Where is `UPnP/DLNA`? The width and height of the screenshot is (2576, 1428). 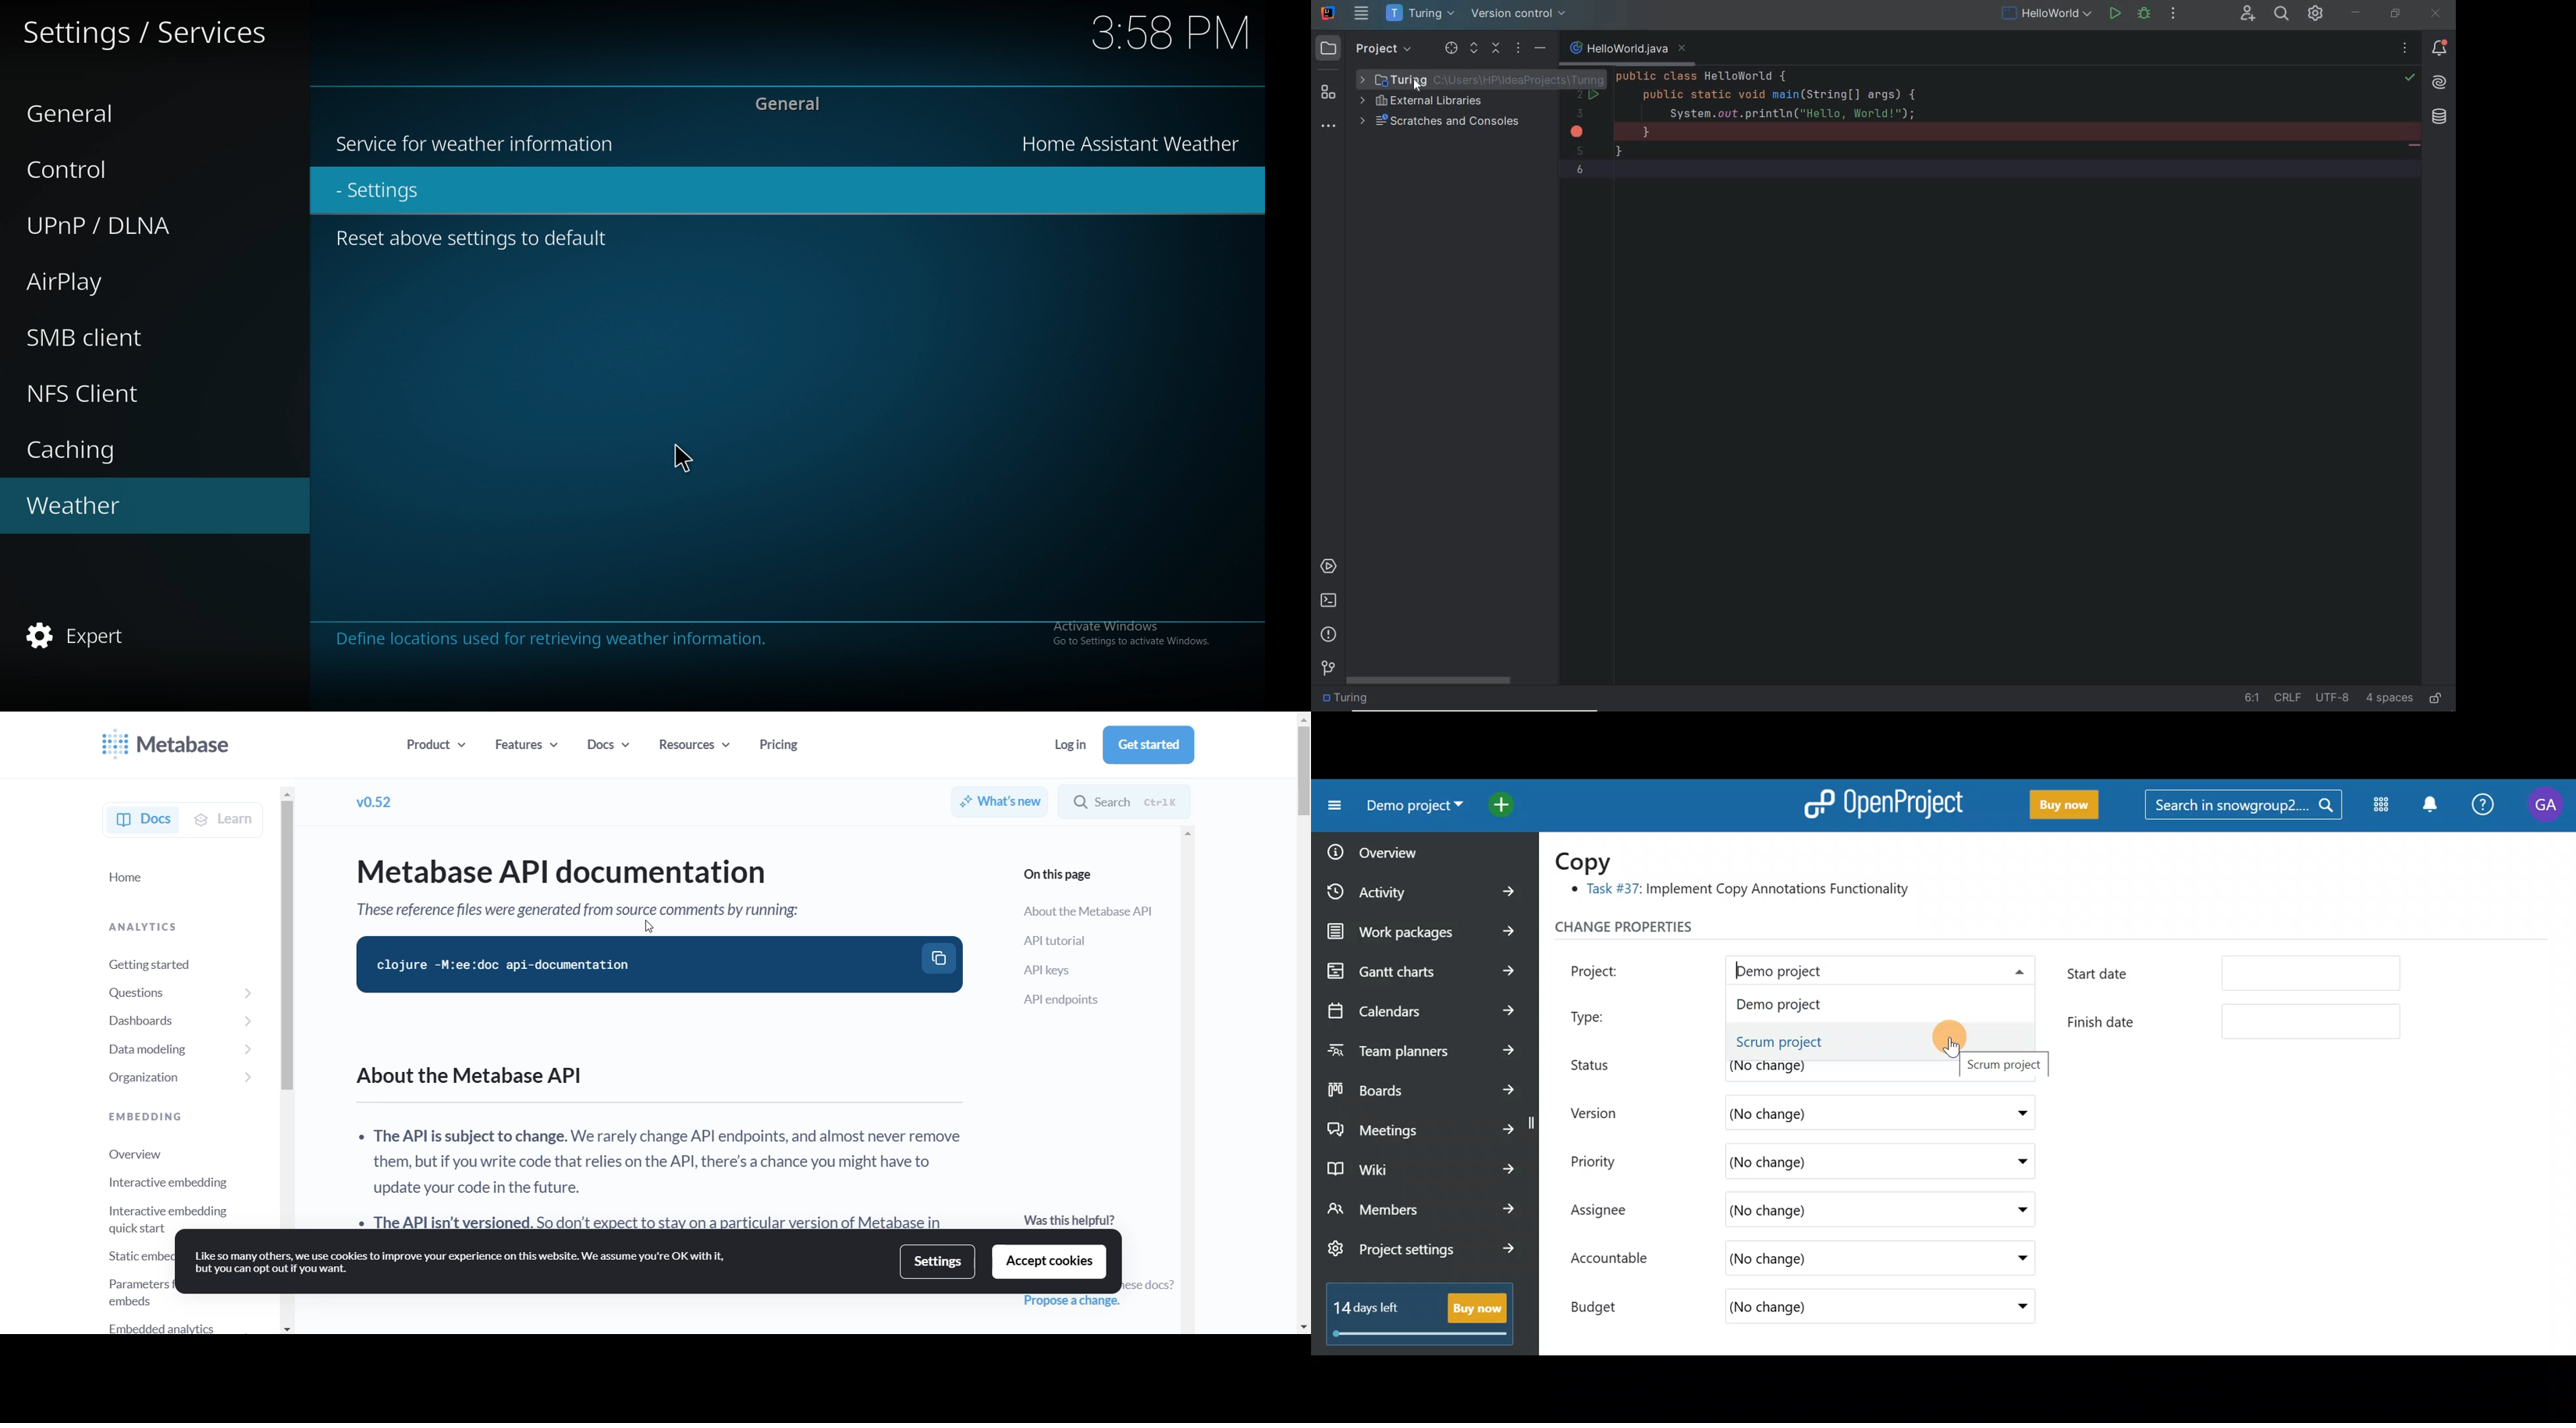 UPnP/DLNA is located at coordinates (127, 229).